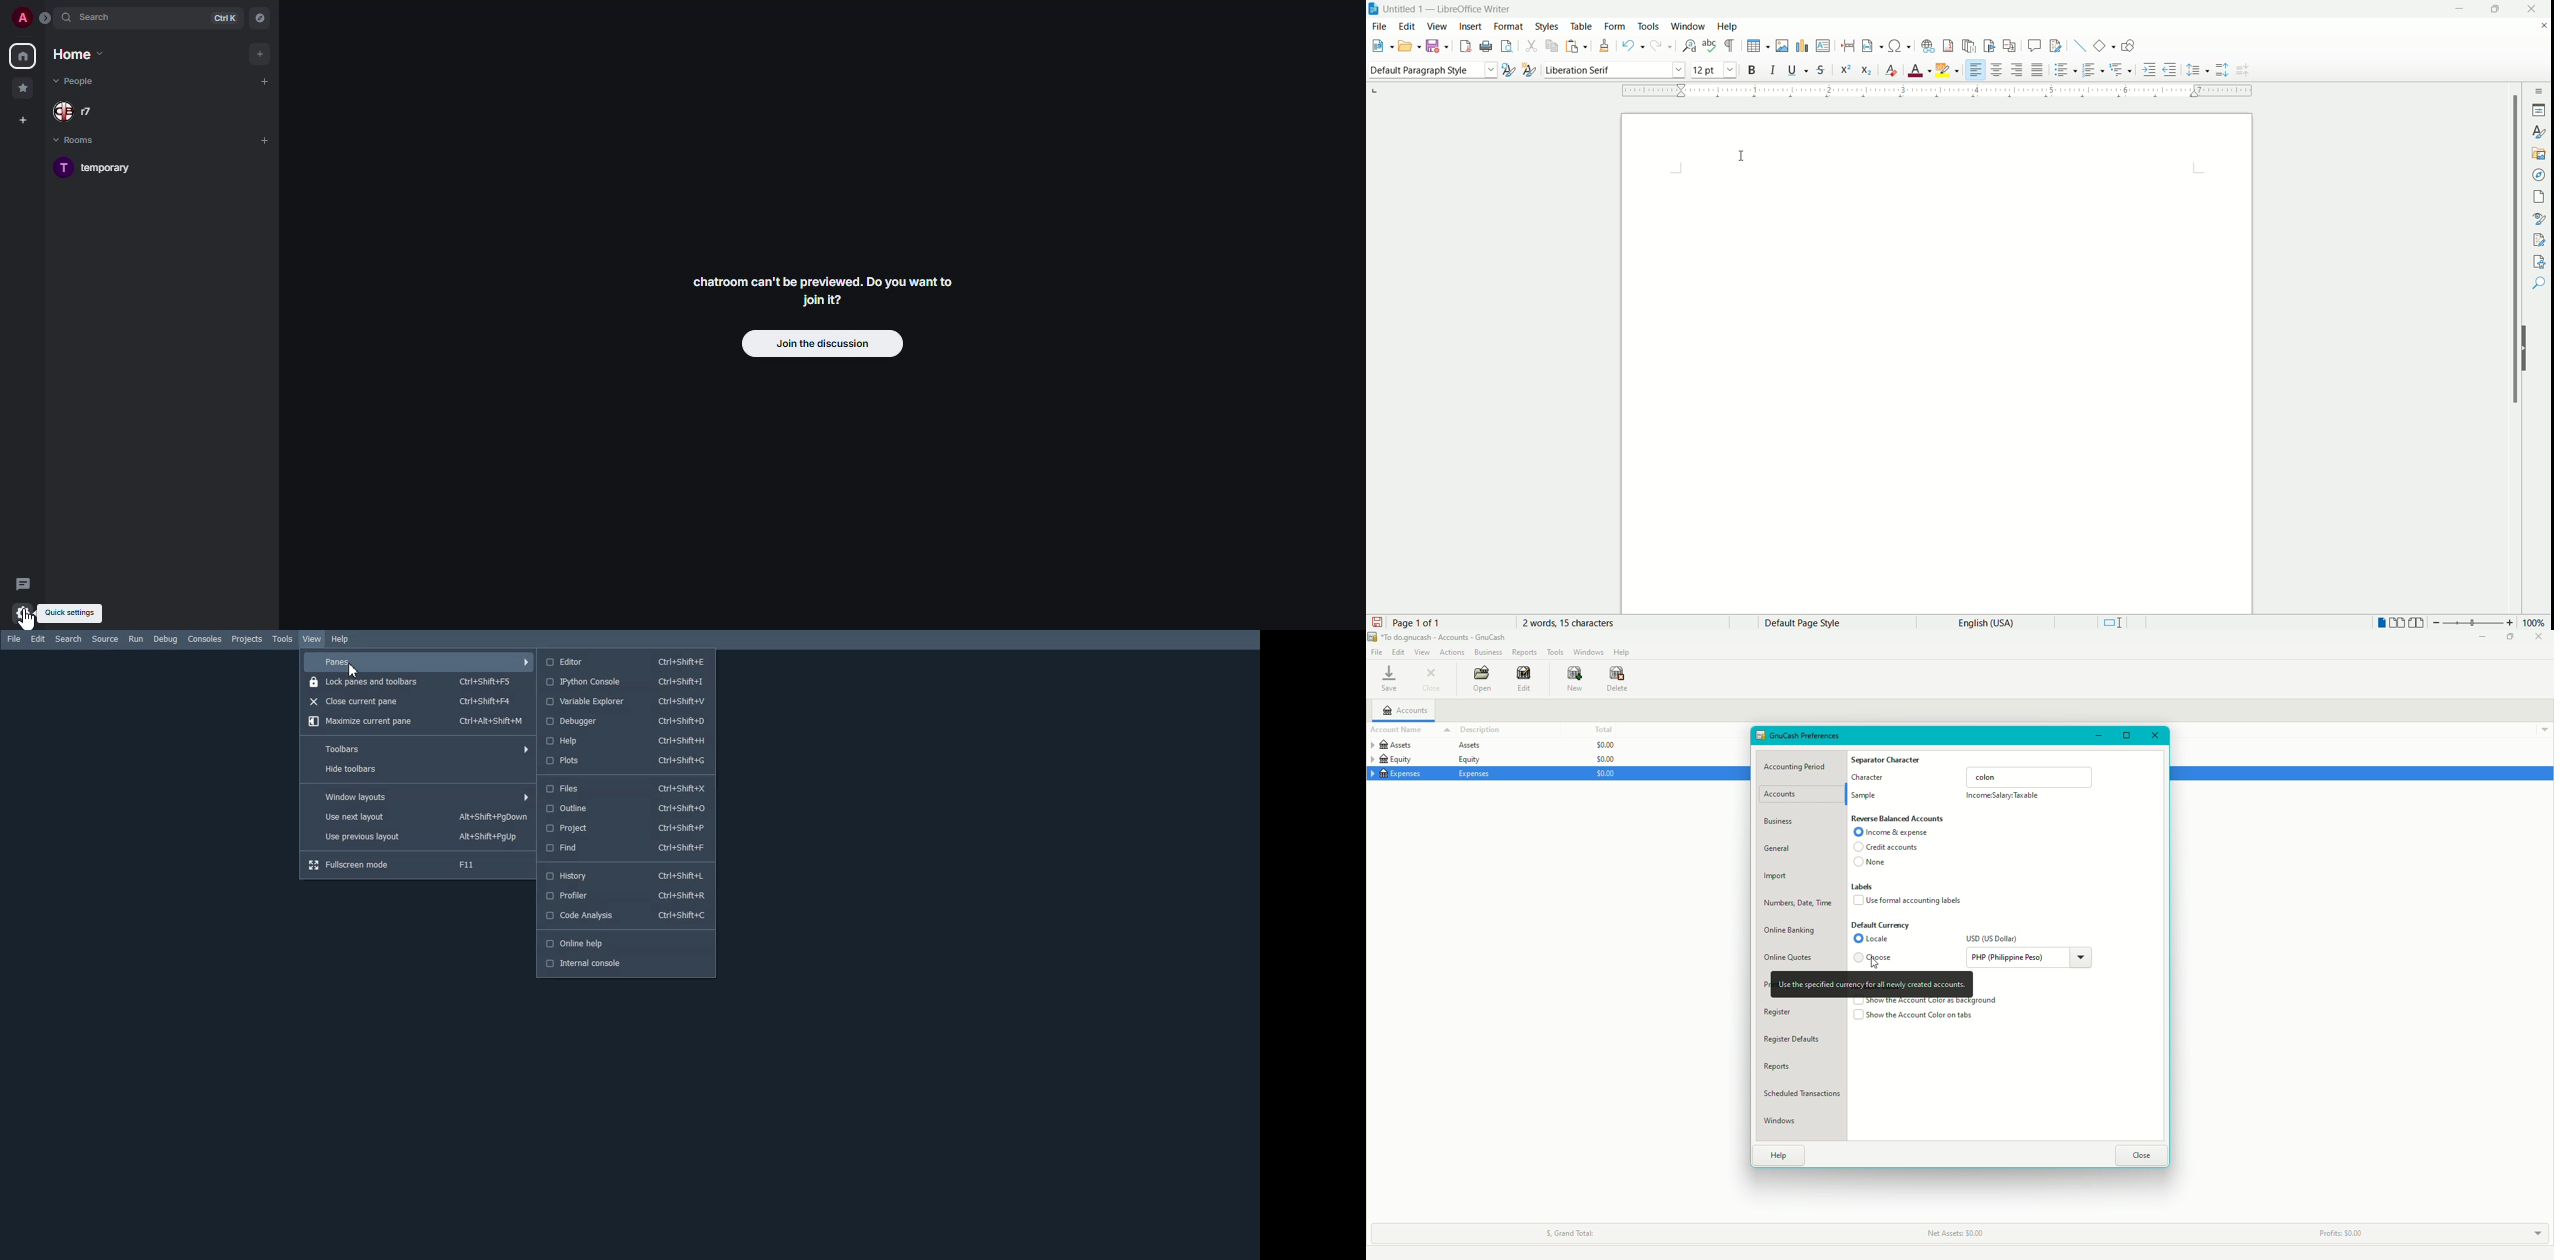 This screenshot has height=1260, width=2576. Describe the element at coordinates (1878, 956) in the screenshot. I see `Choose` at that location.